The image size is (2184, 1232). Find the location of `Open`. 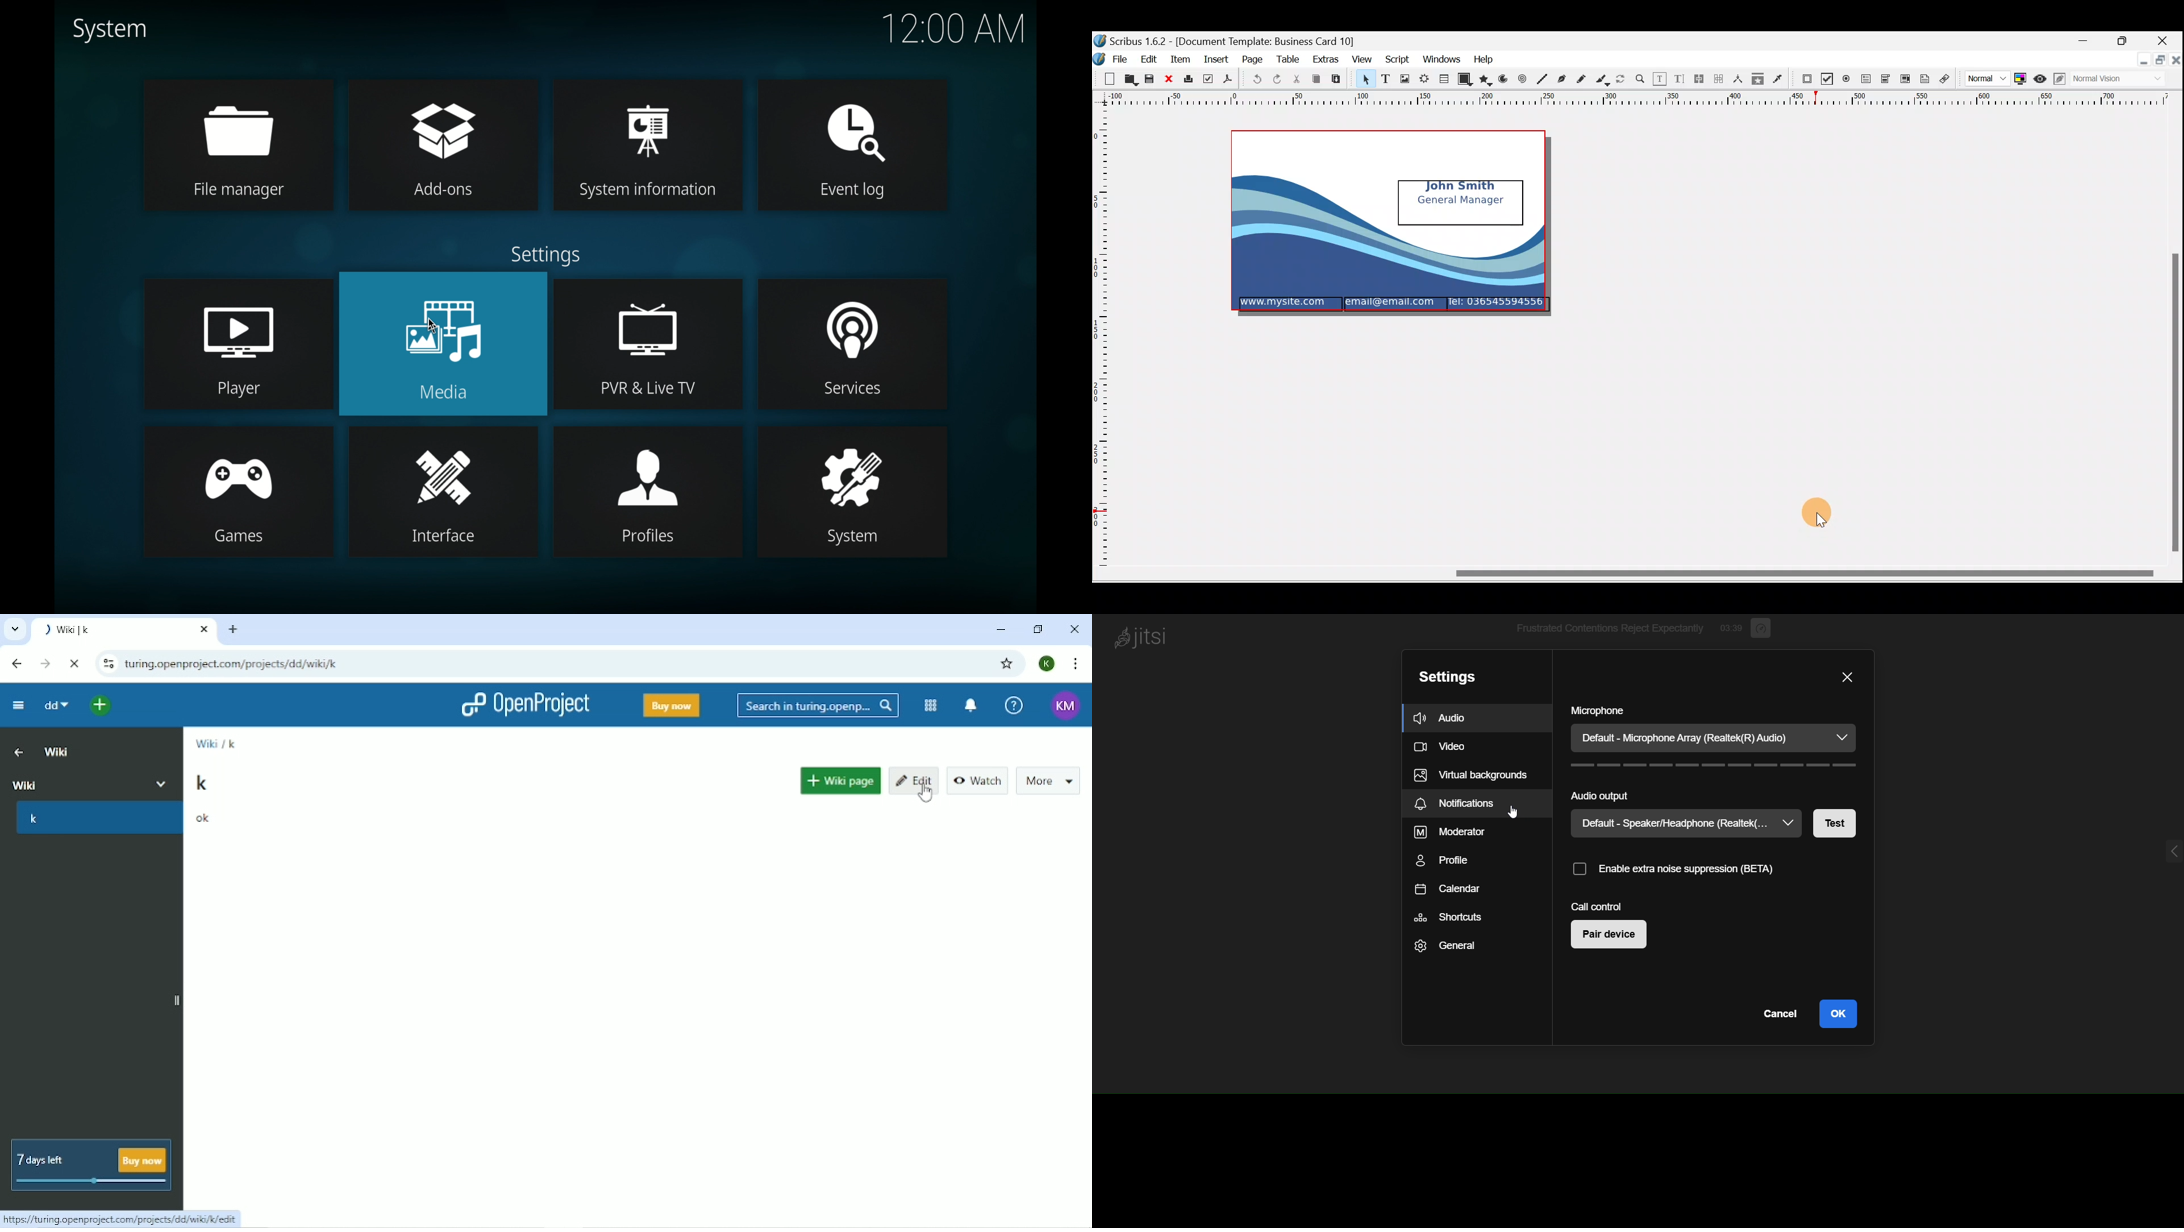

Open is located at coordinates (1129, 78).